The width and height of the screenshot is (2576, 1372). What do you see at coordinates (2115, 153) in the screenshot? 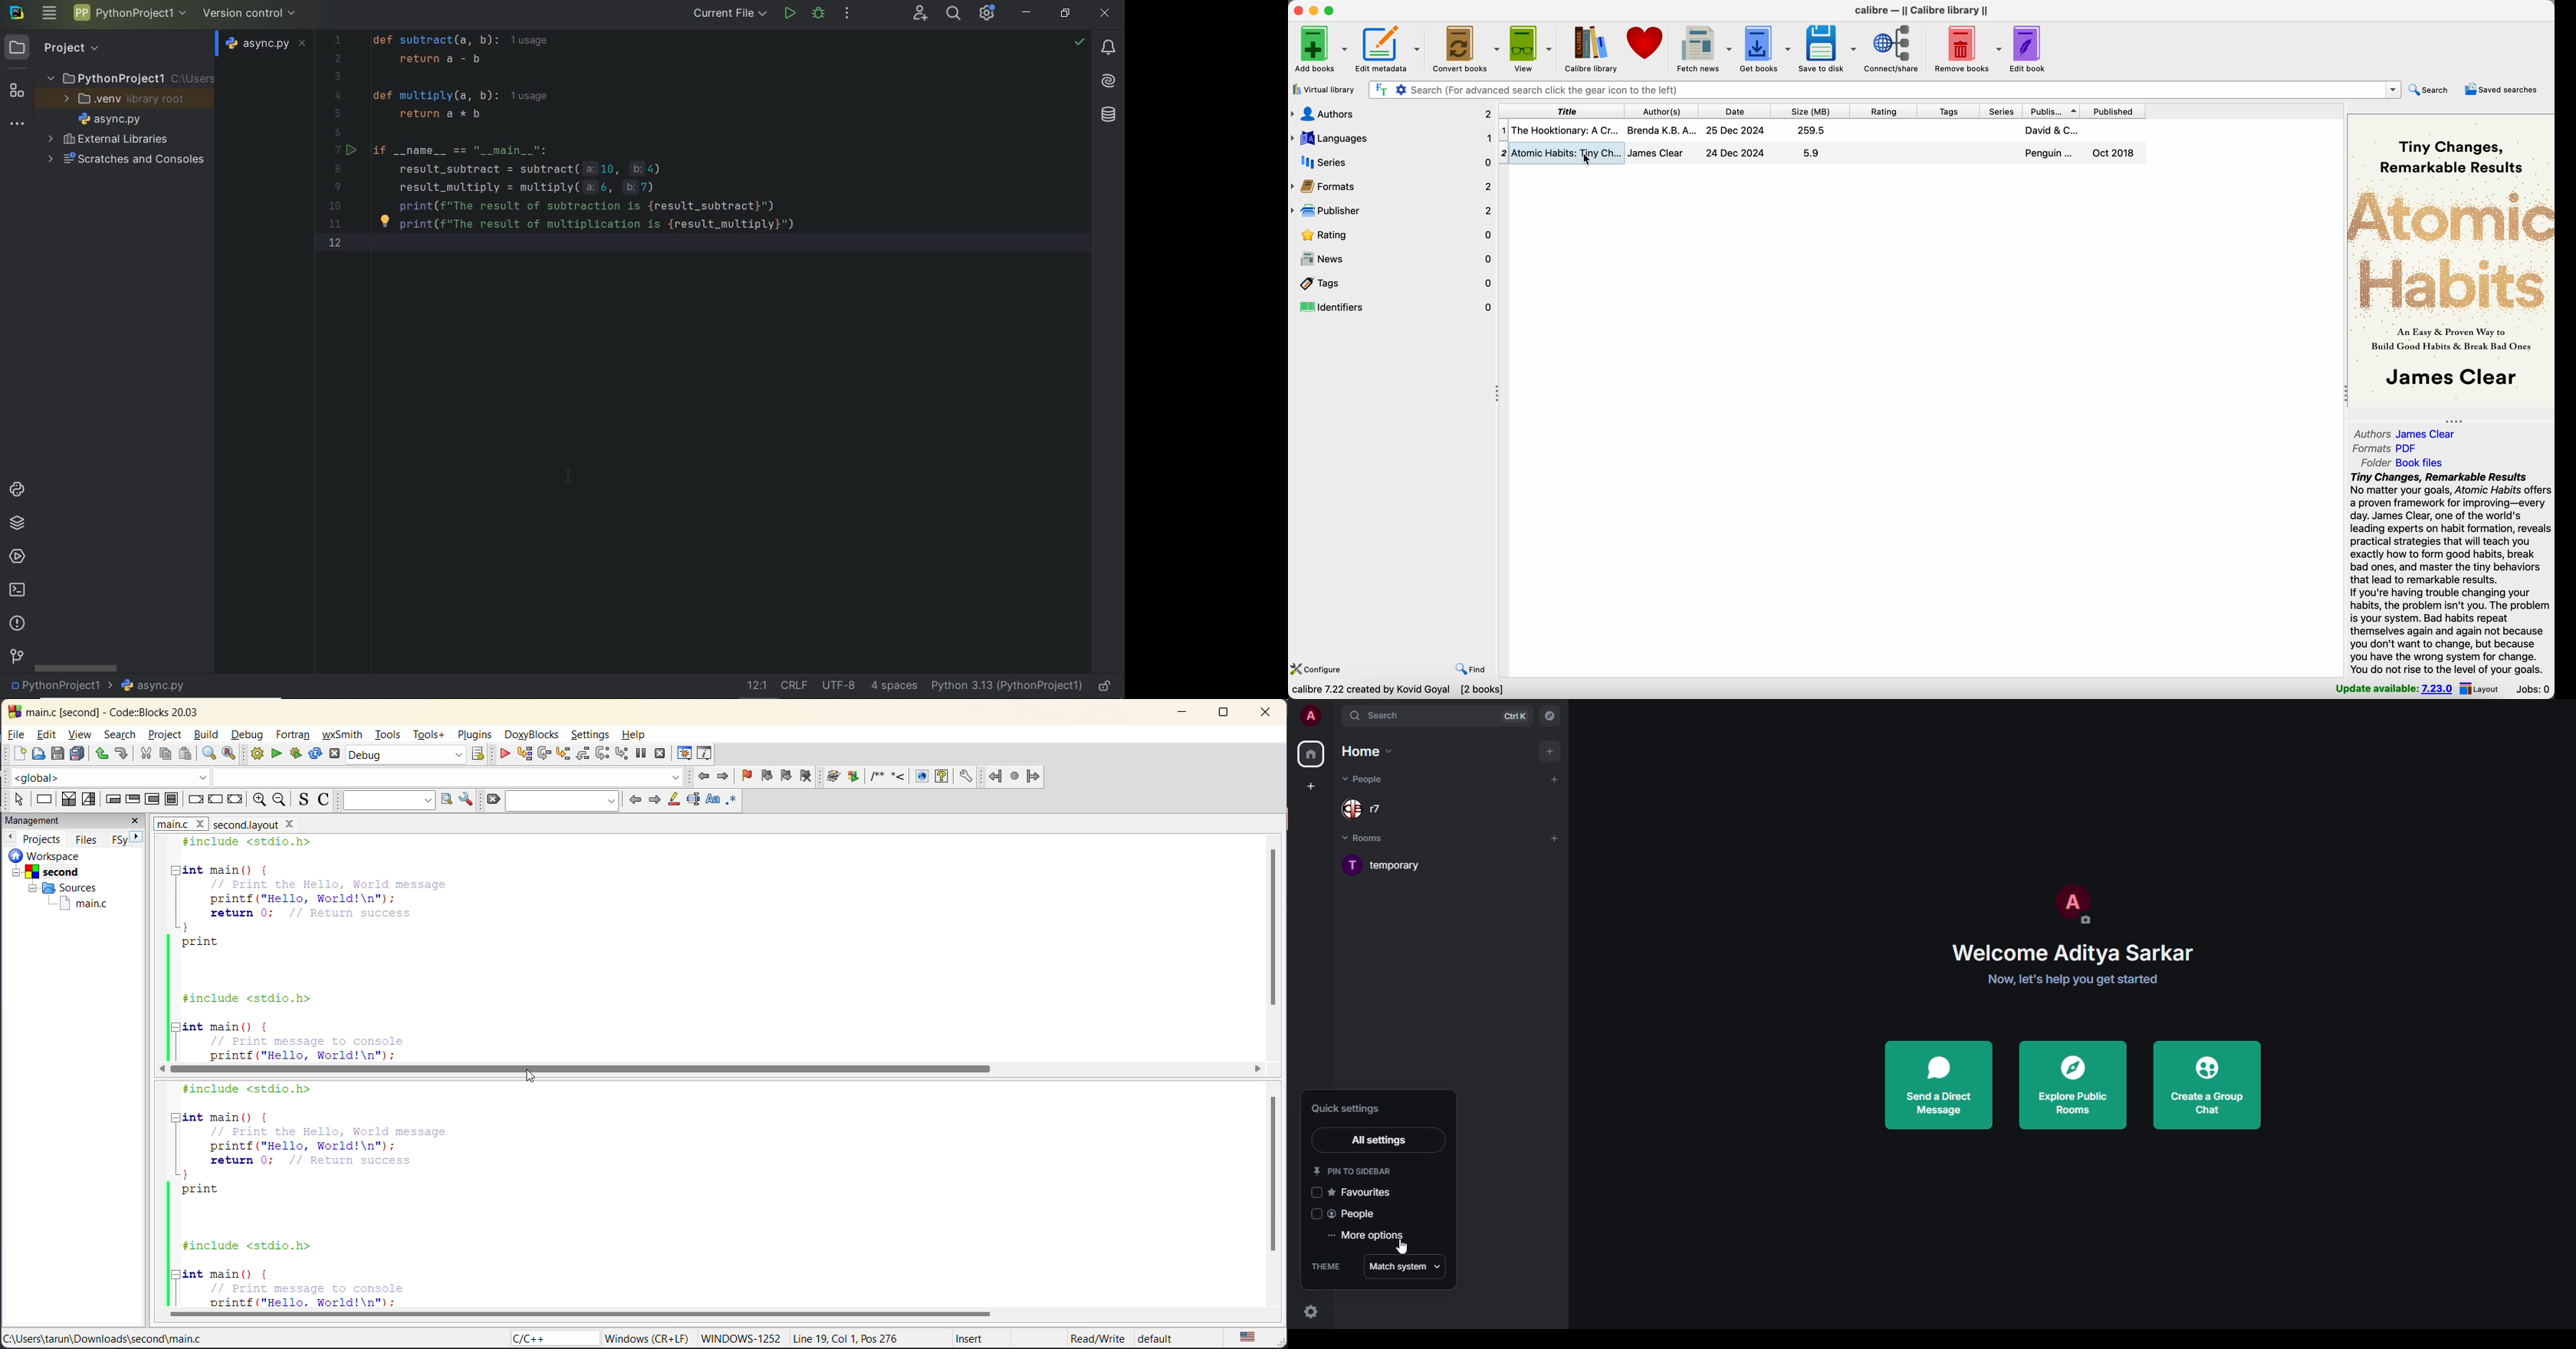
I see `Oct 2018` at bounding box center [2115, 153].